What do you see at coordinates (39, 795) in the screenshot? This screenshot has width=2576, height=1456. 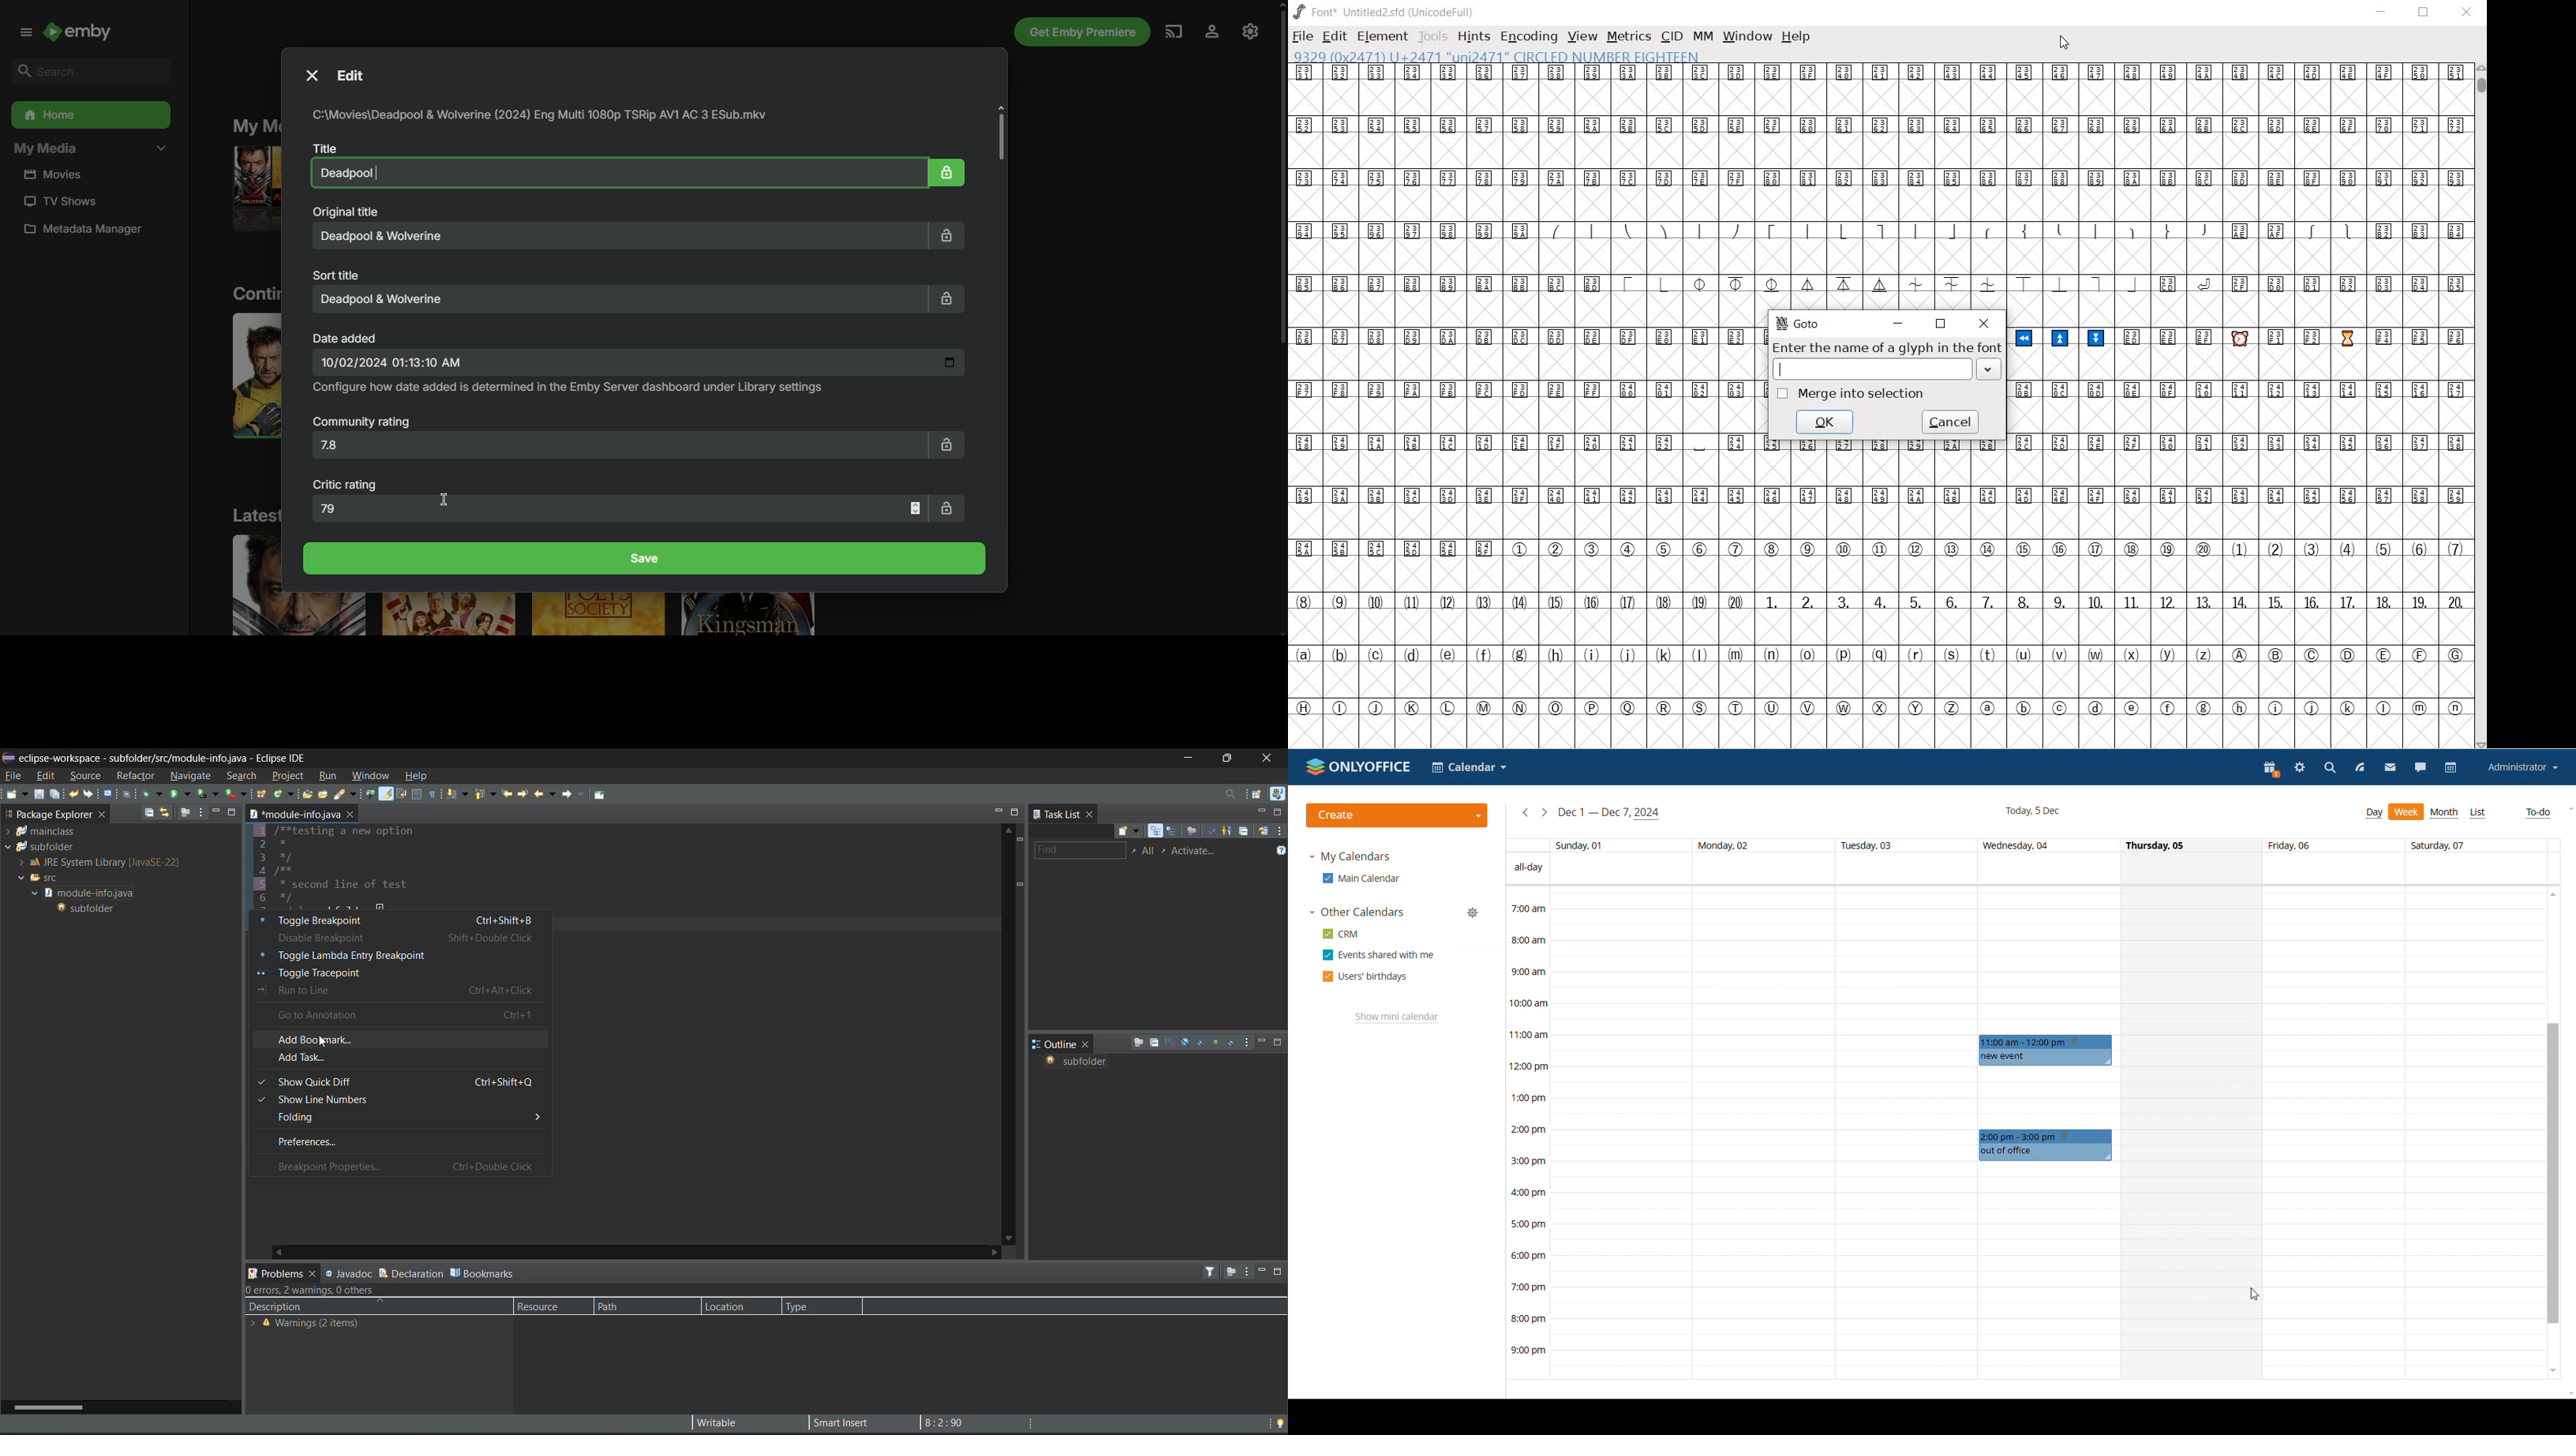 I see `save` at bounding box center [39, 795].